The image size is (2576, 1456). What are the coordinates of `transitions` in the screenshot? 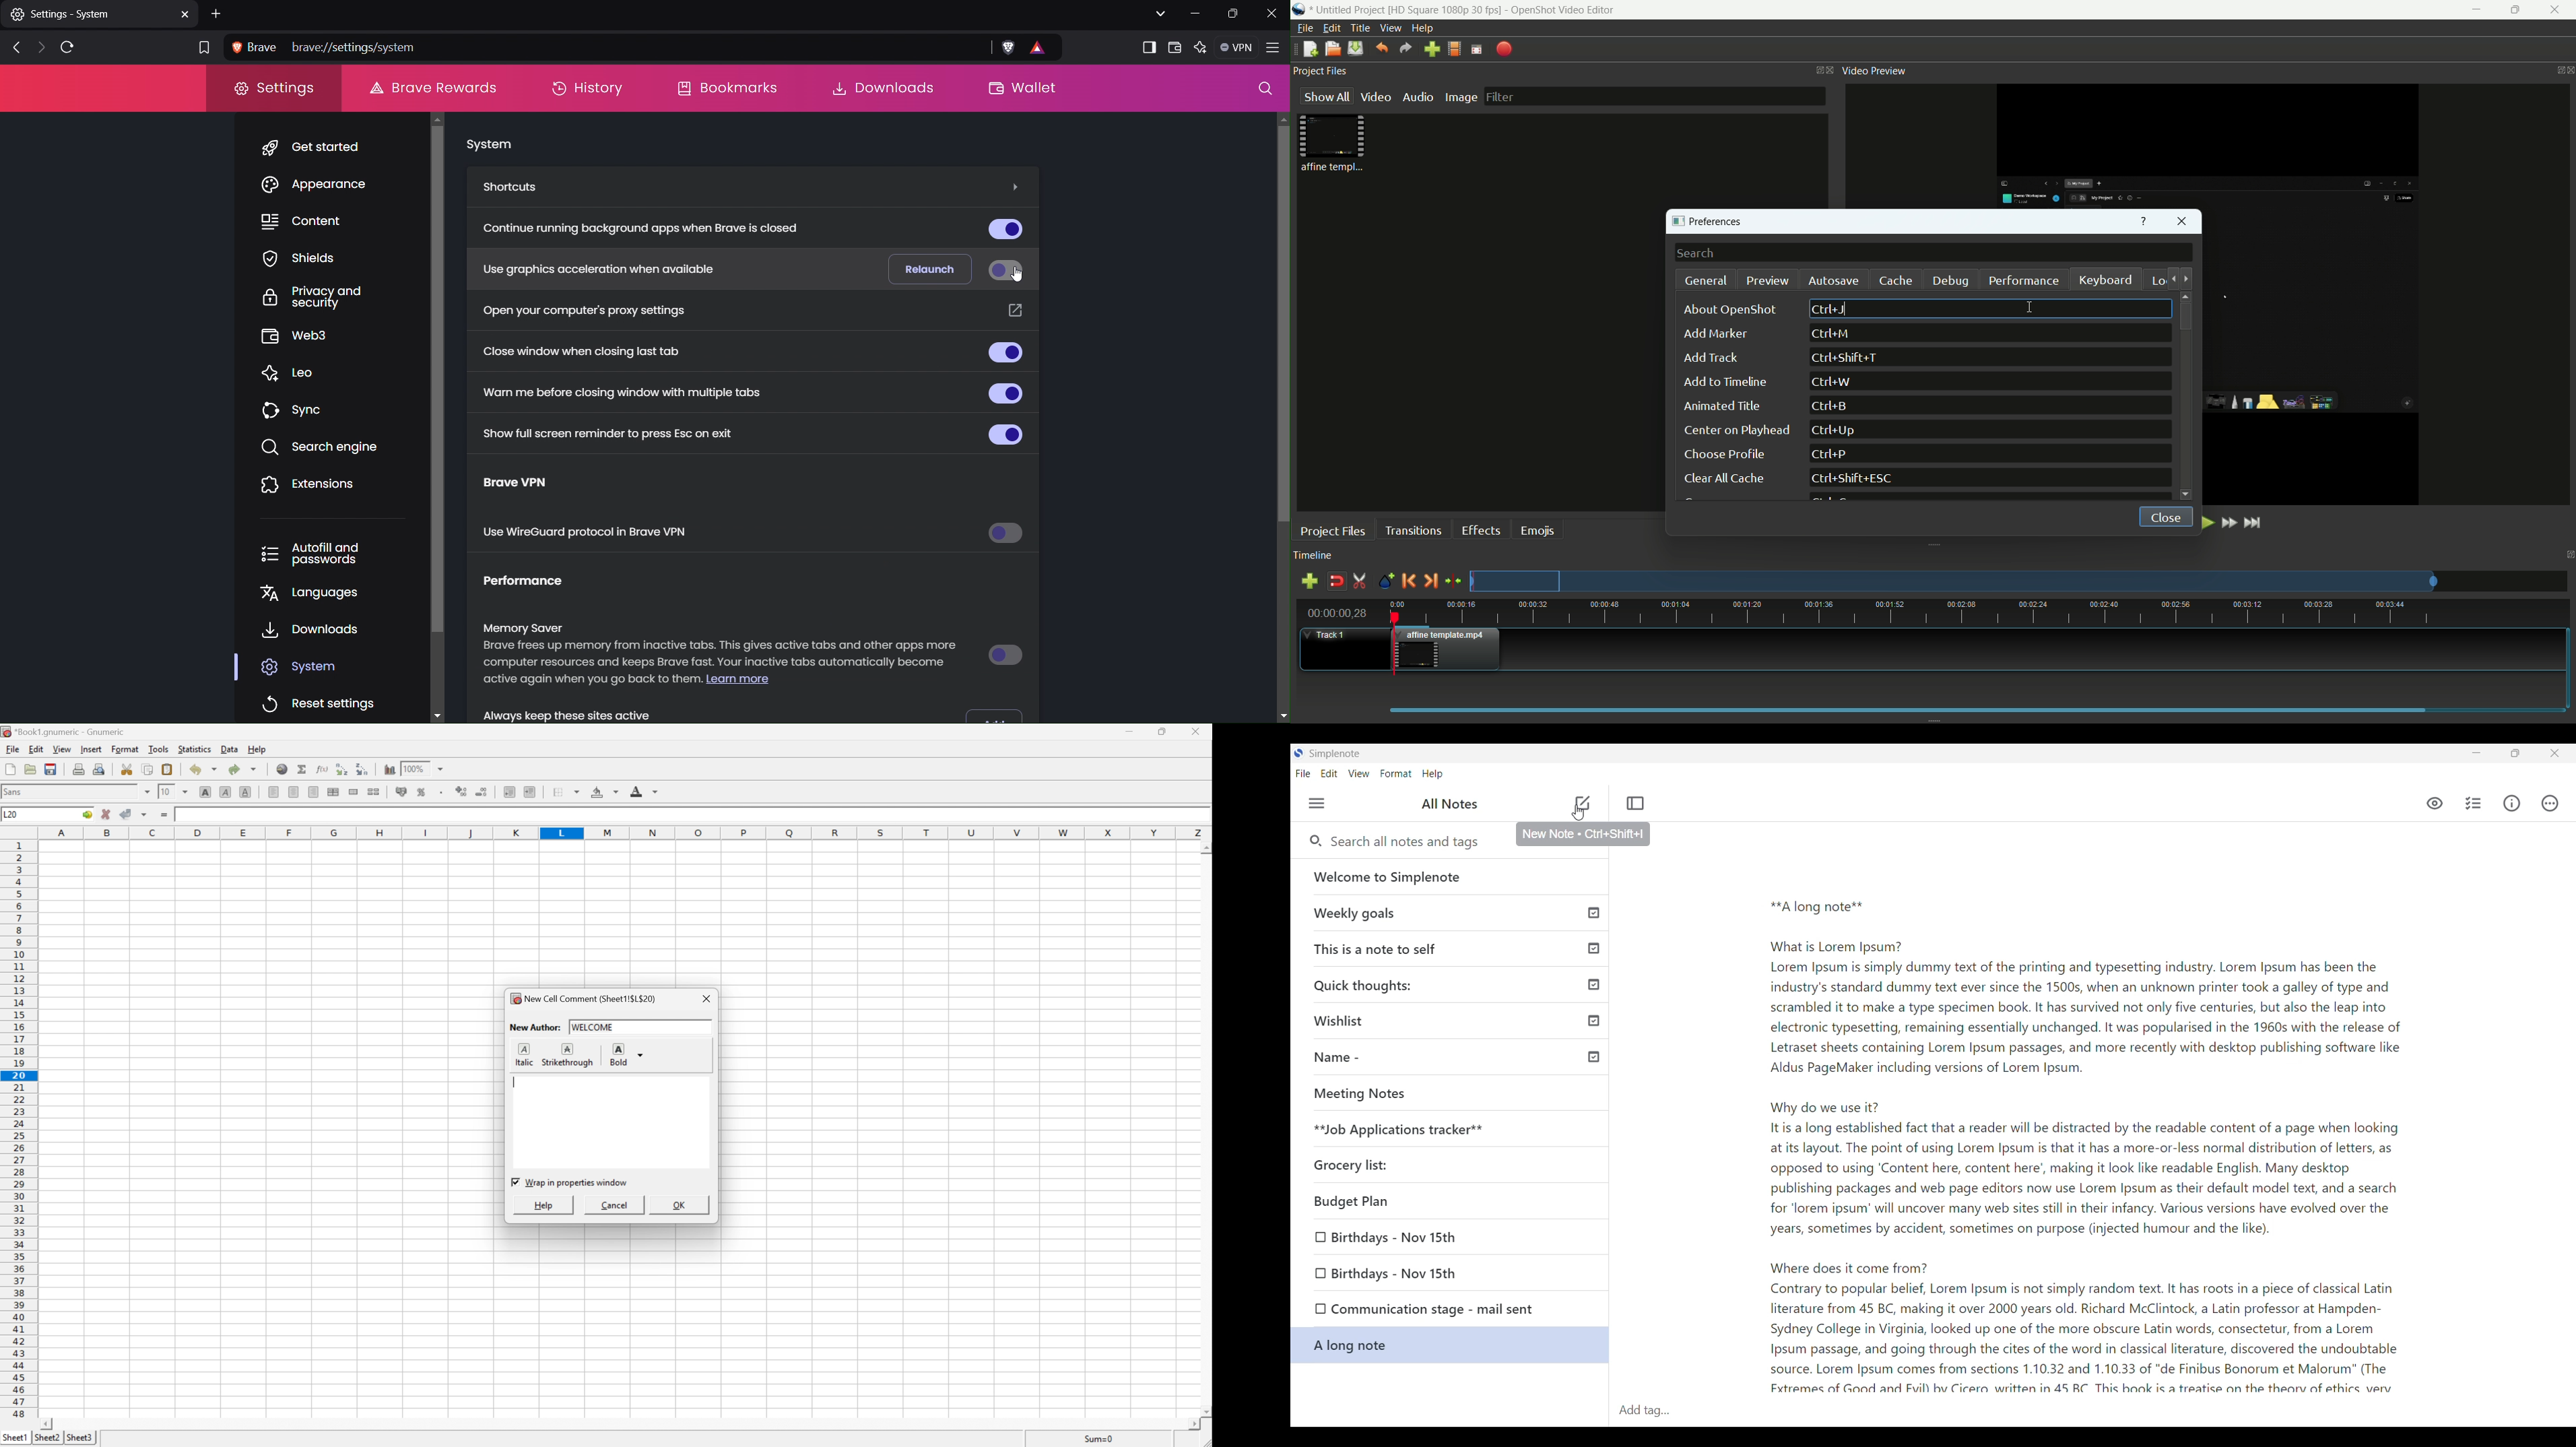 It's located at (1412, 530).